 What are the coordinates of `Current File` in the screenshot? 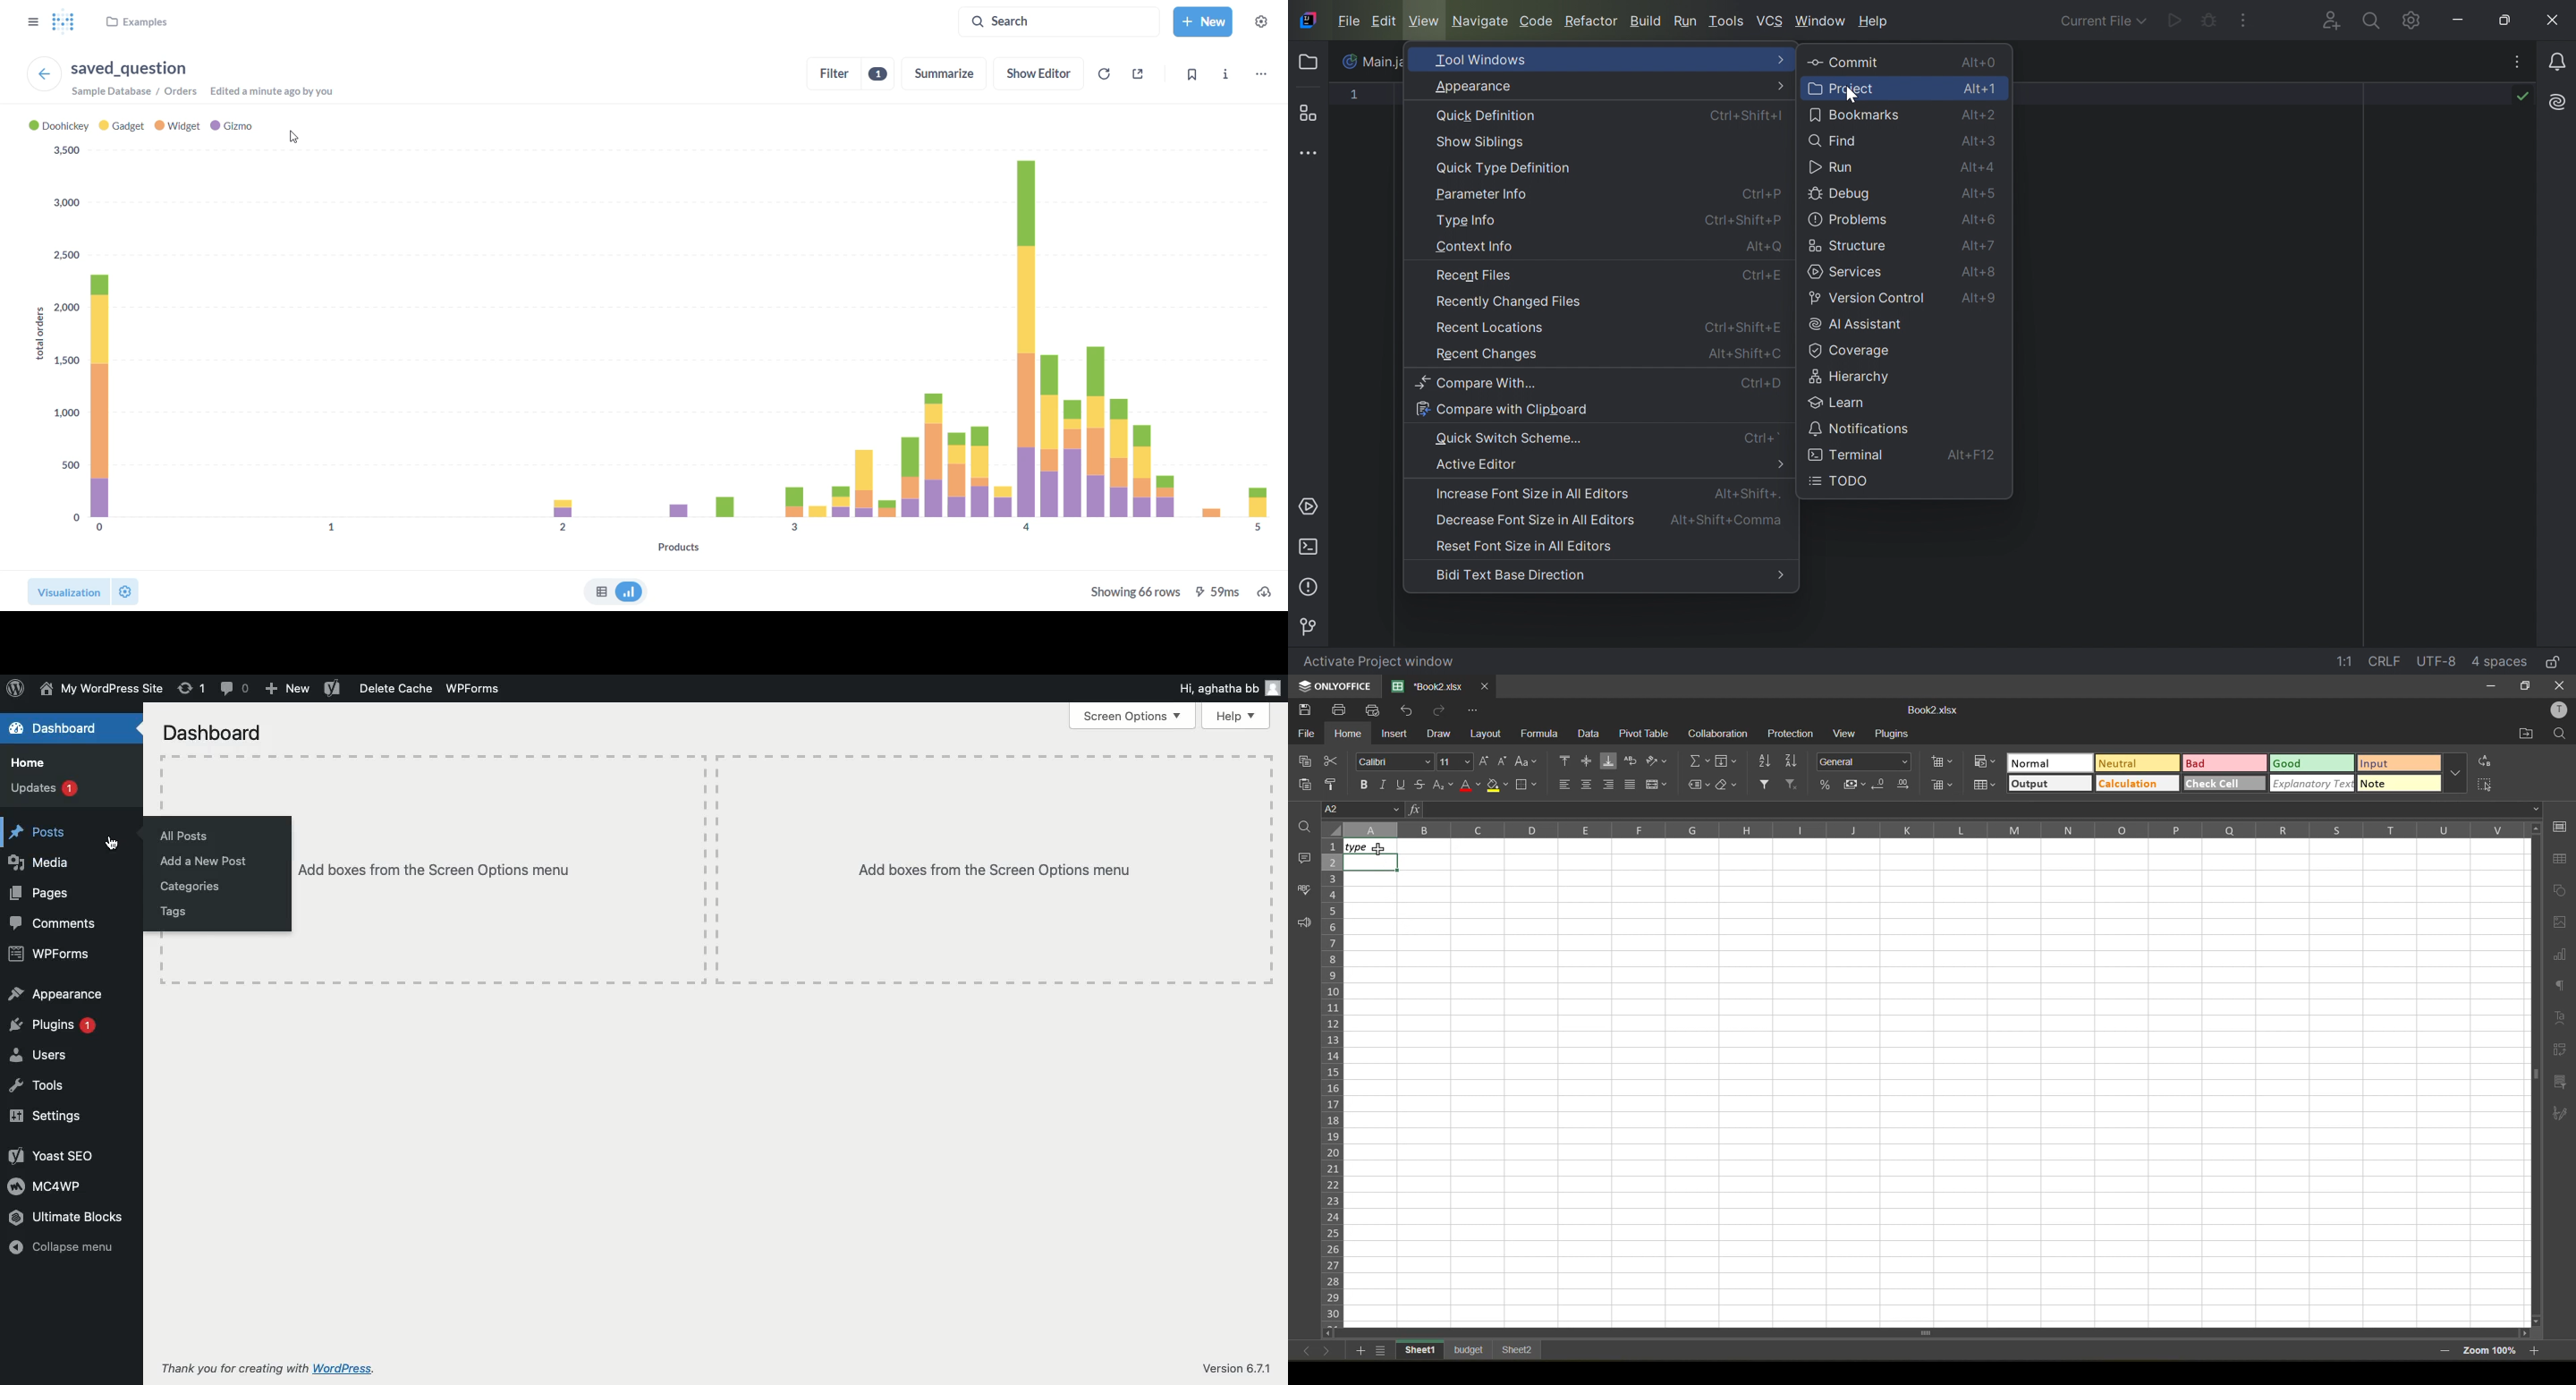 It's located at (2100, 21).